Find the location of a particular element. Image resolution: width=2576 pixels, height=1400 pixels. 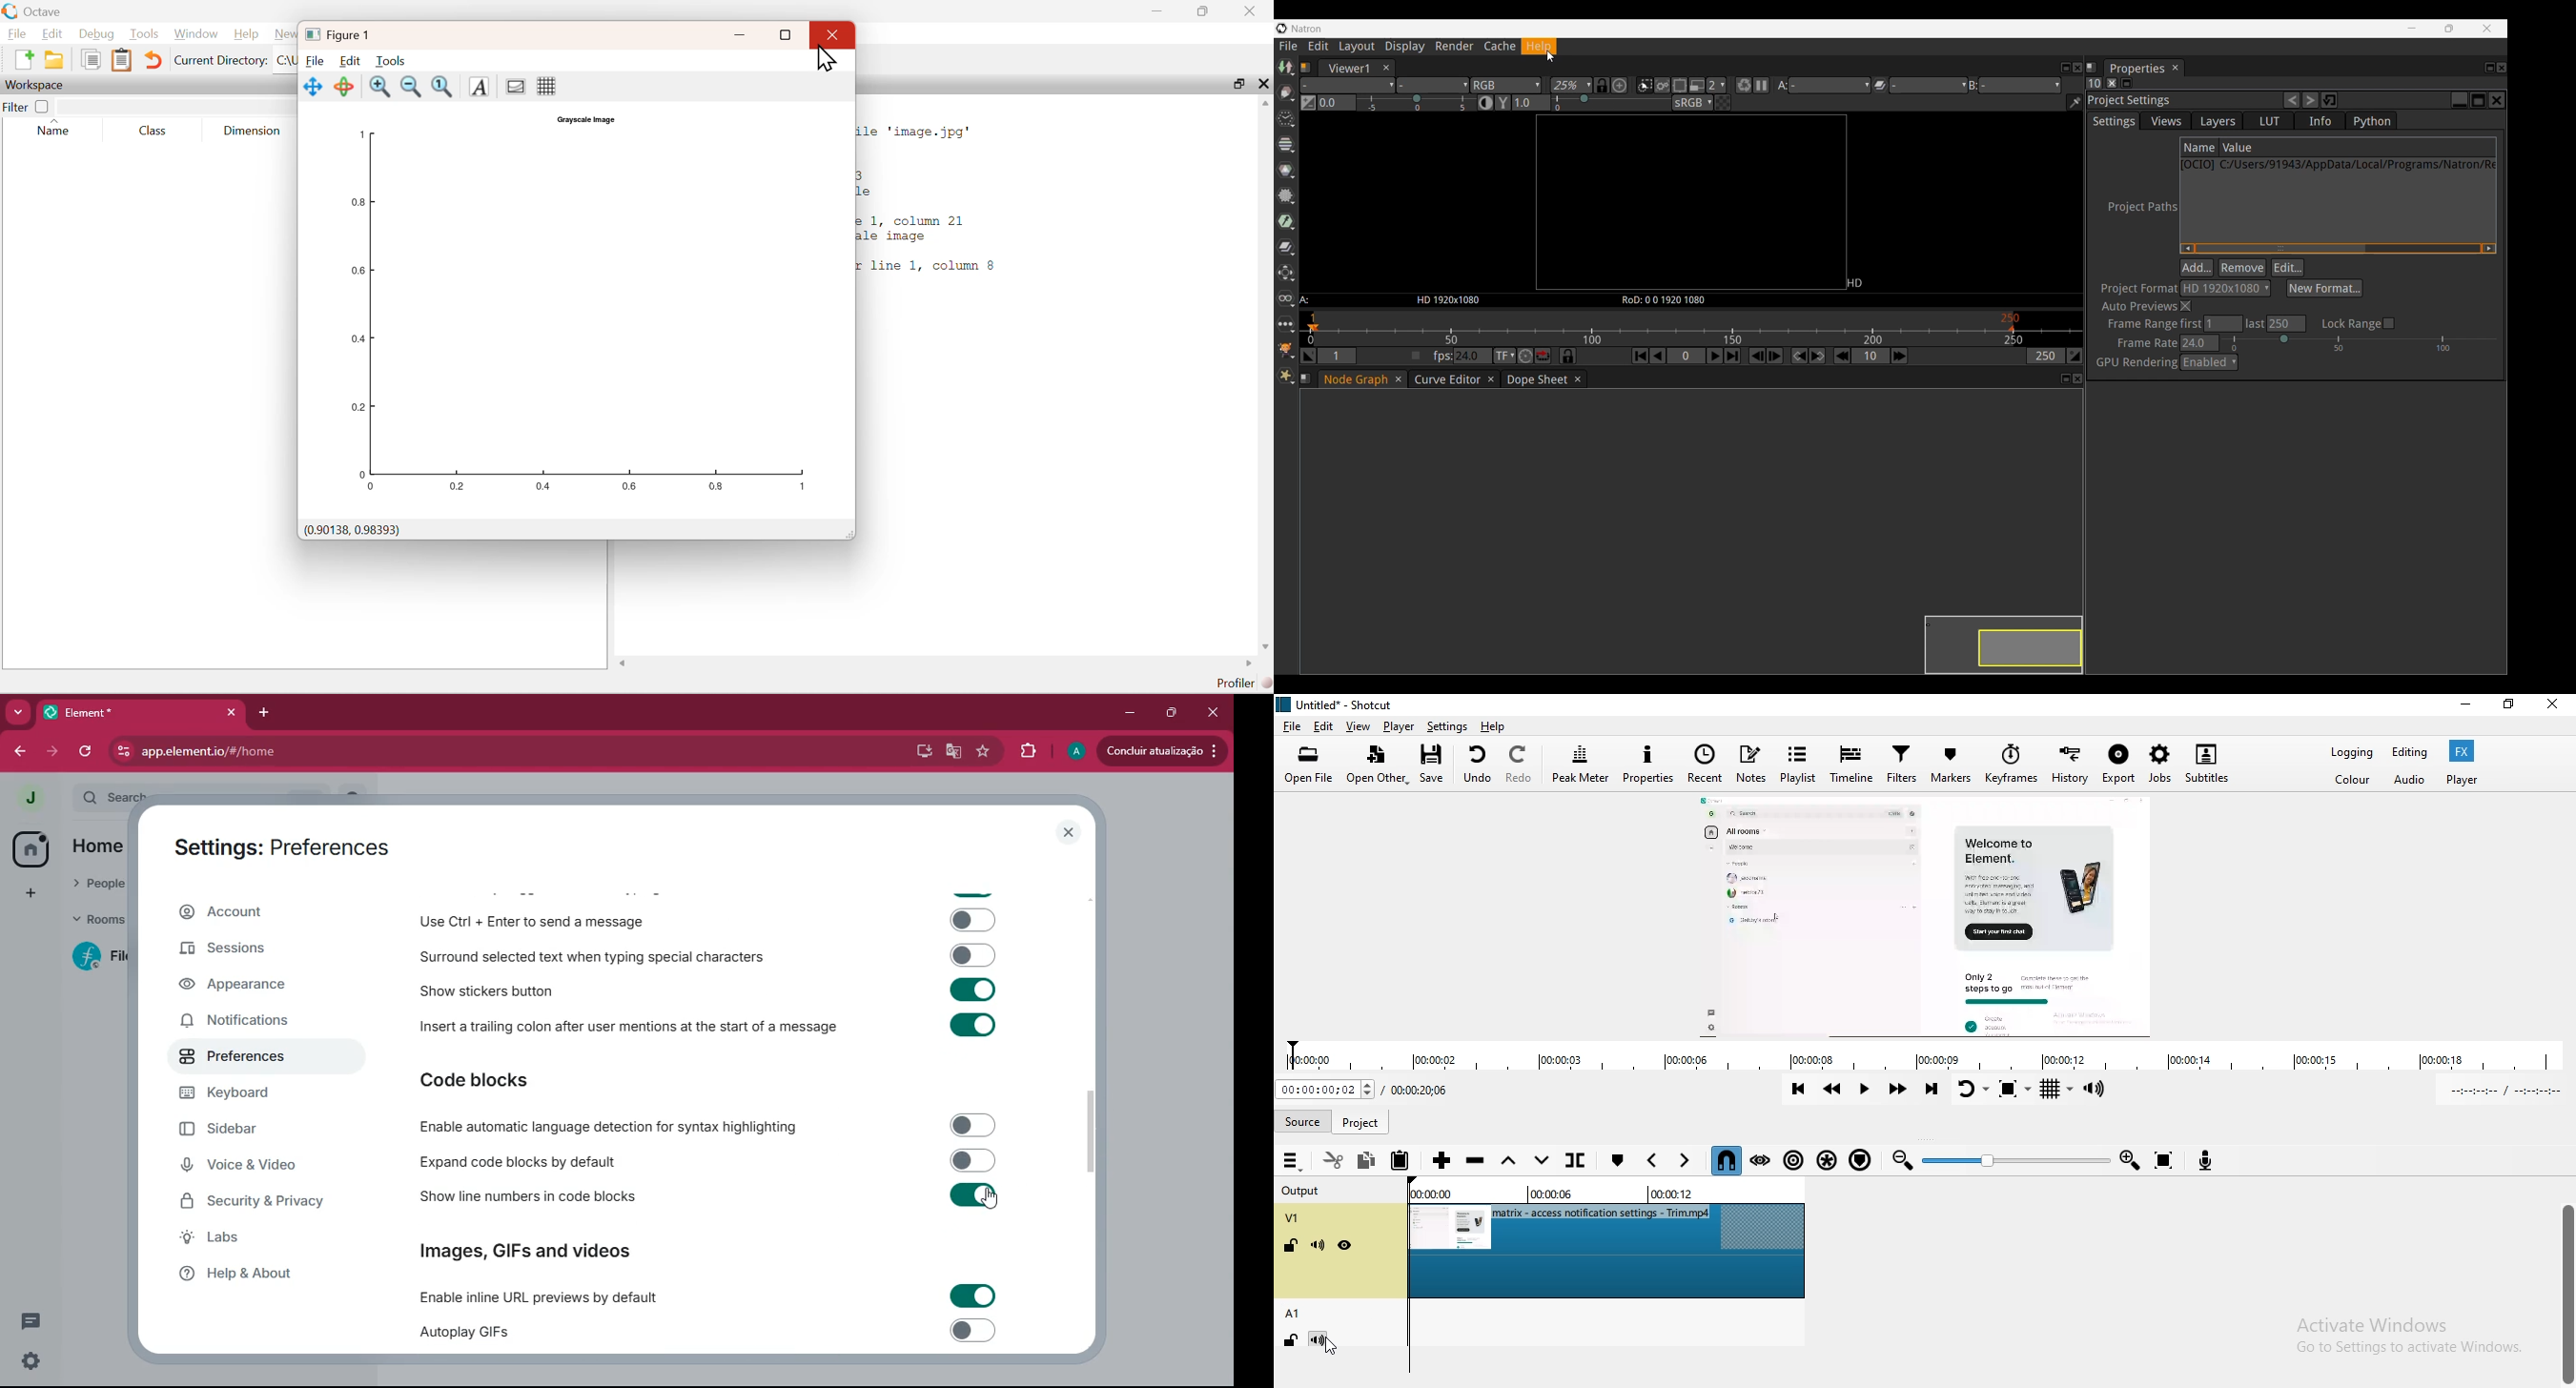

Paste  is located at coordinates (1403, 1161).